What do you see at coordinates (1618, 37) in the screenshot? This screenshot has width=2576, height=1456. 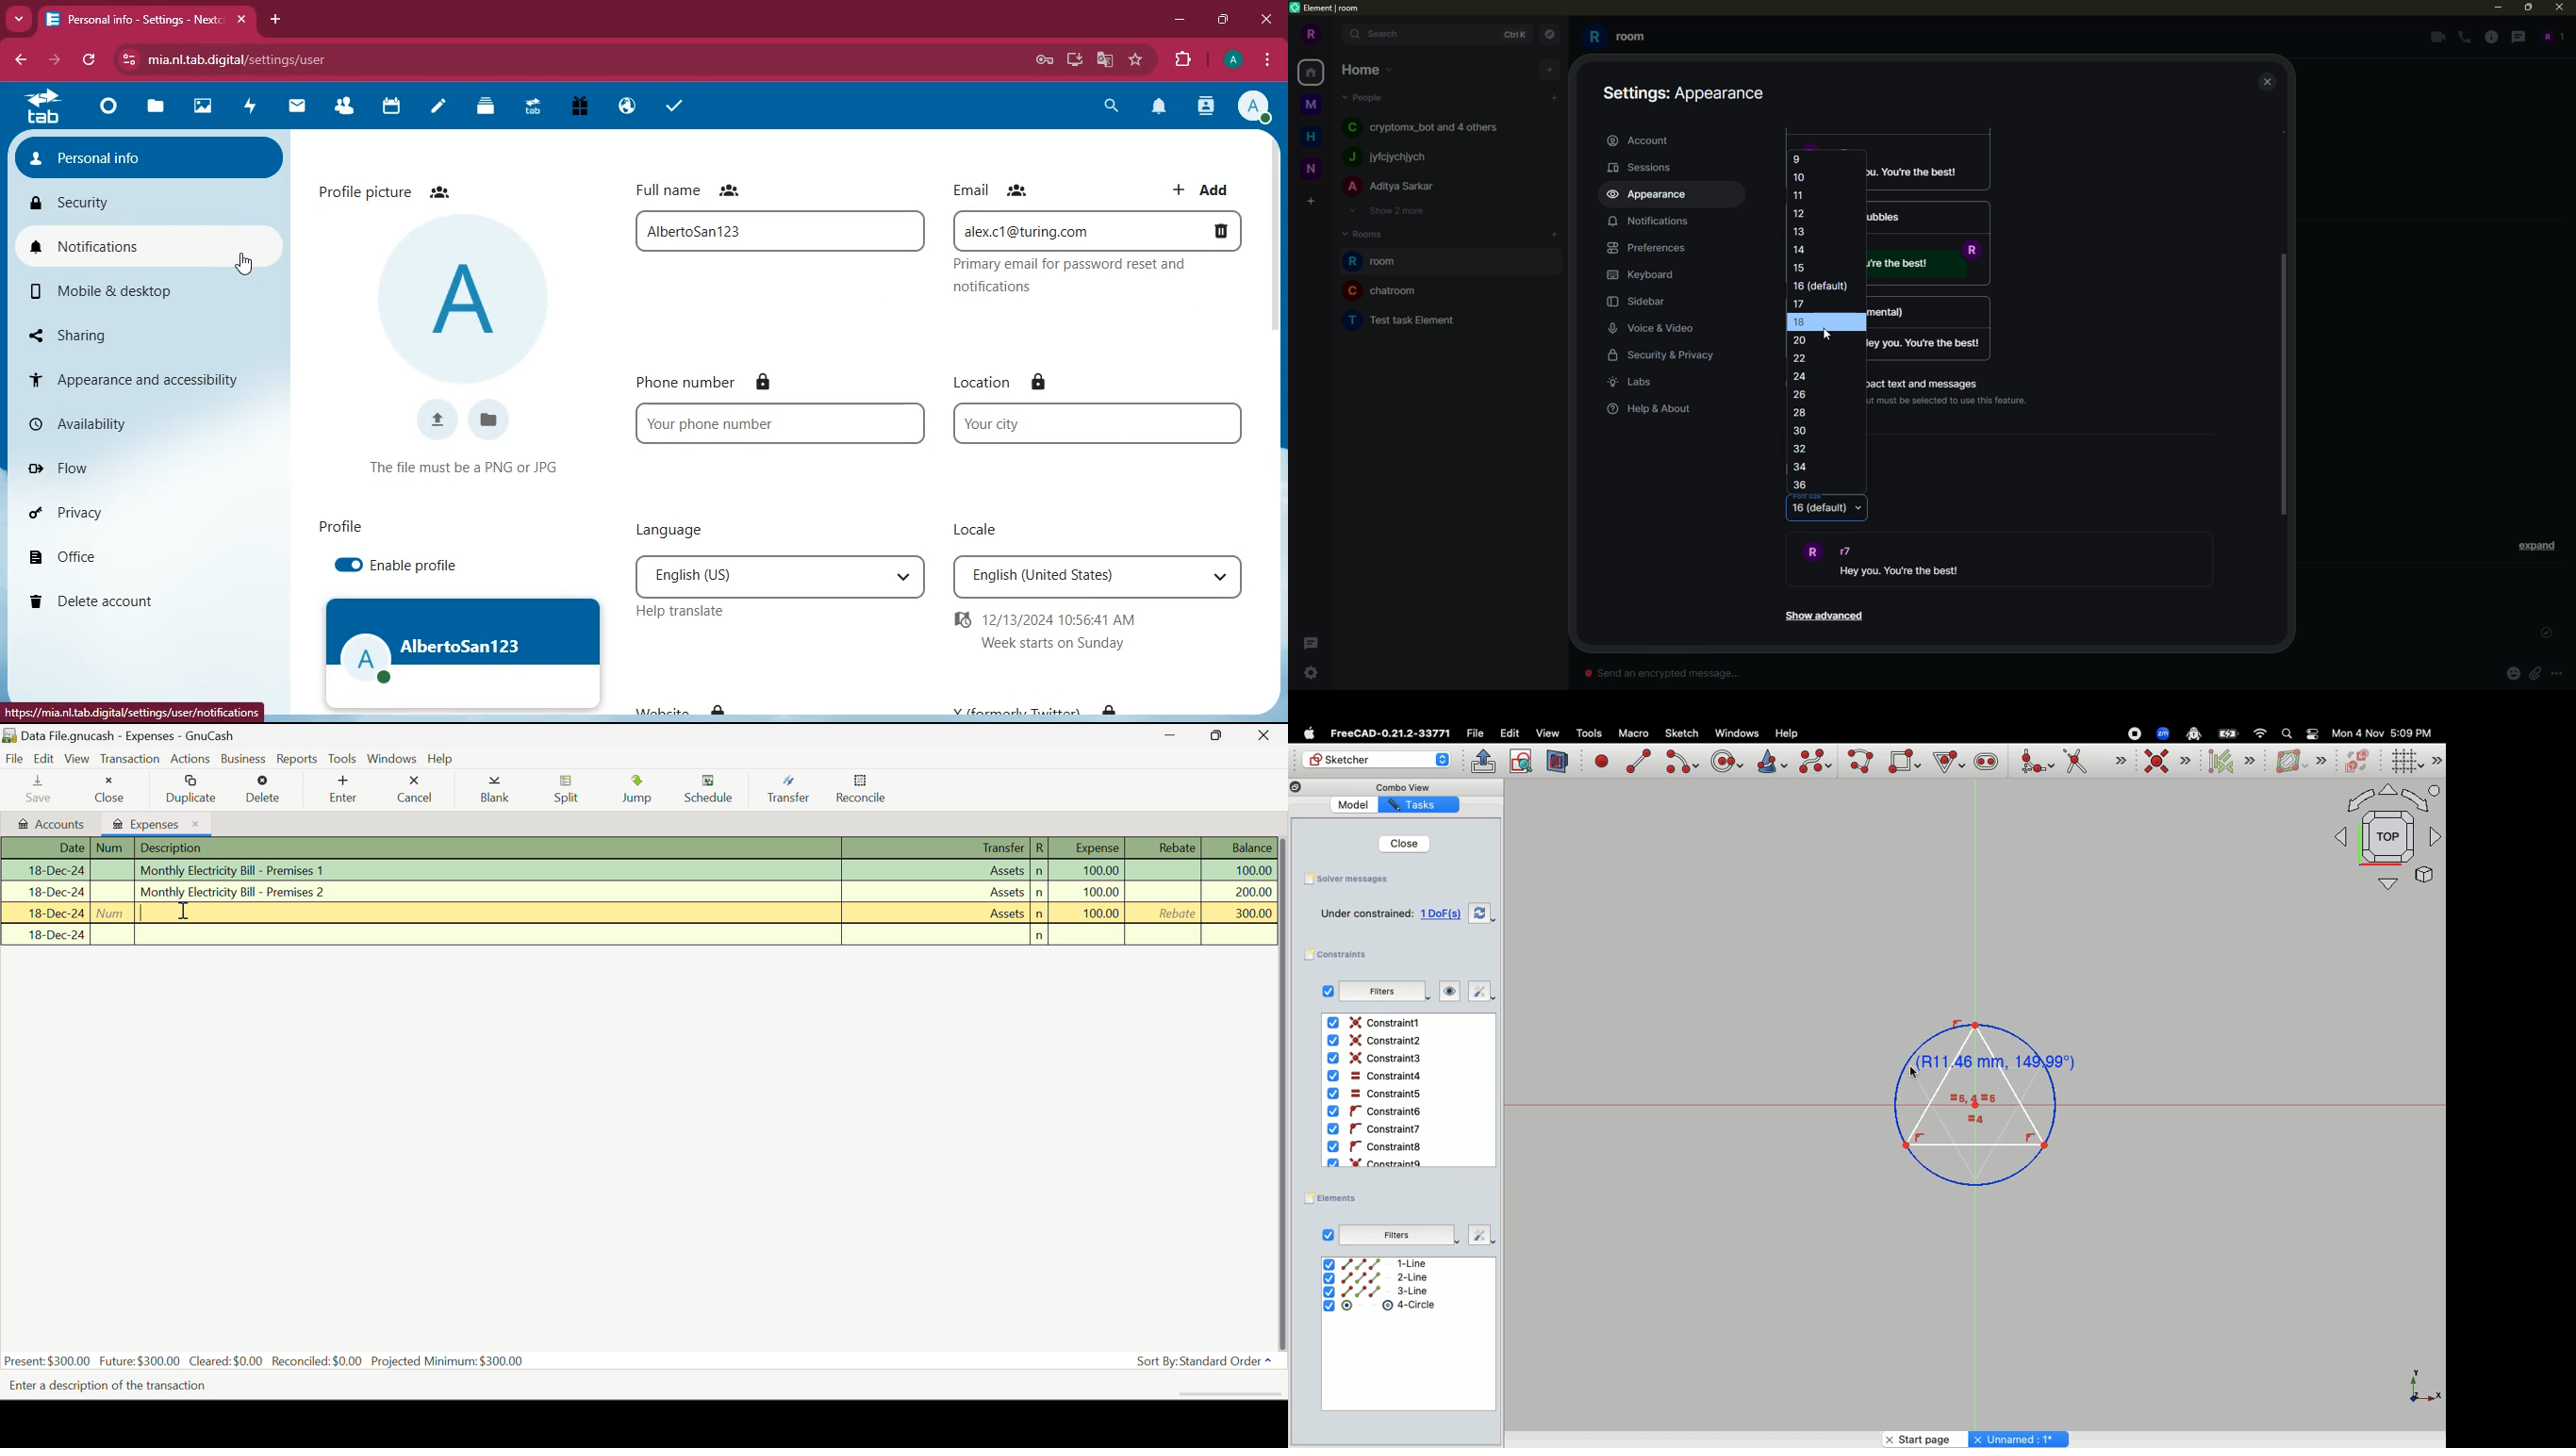 I see `room` at bounding box center [1618, 37].